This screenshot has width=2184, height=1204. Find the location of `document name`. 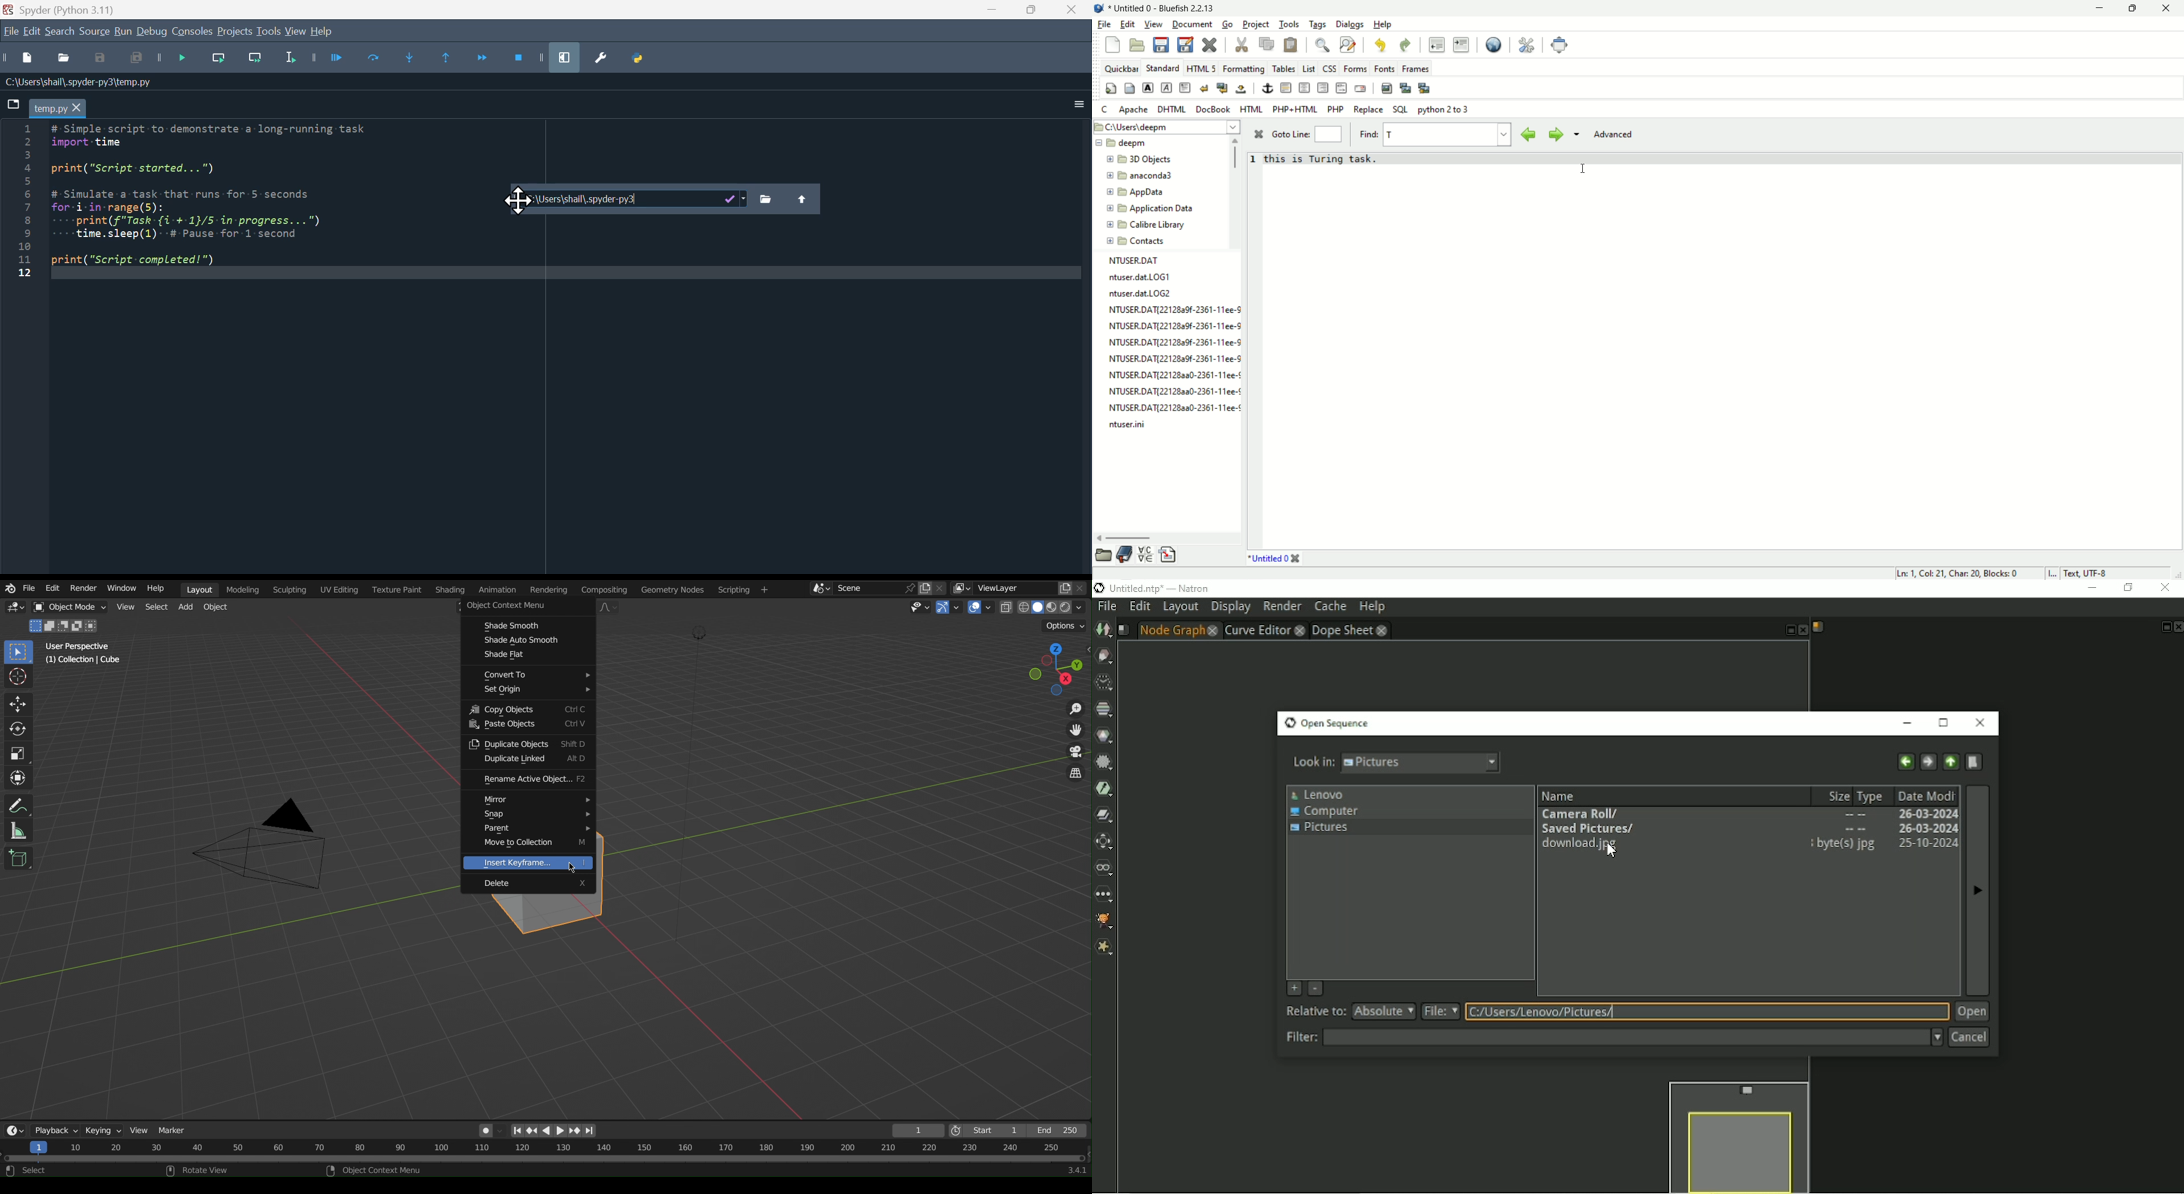

document name is located at coordinates (1169, 7).